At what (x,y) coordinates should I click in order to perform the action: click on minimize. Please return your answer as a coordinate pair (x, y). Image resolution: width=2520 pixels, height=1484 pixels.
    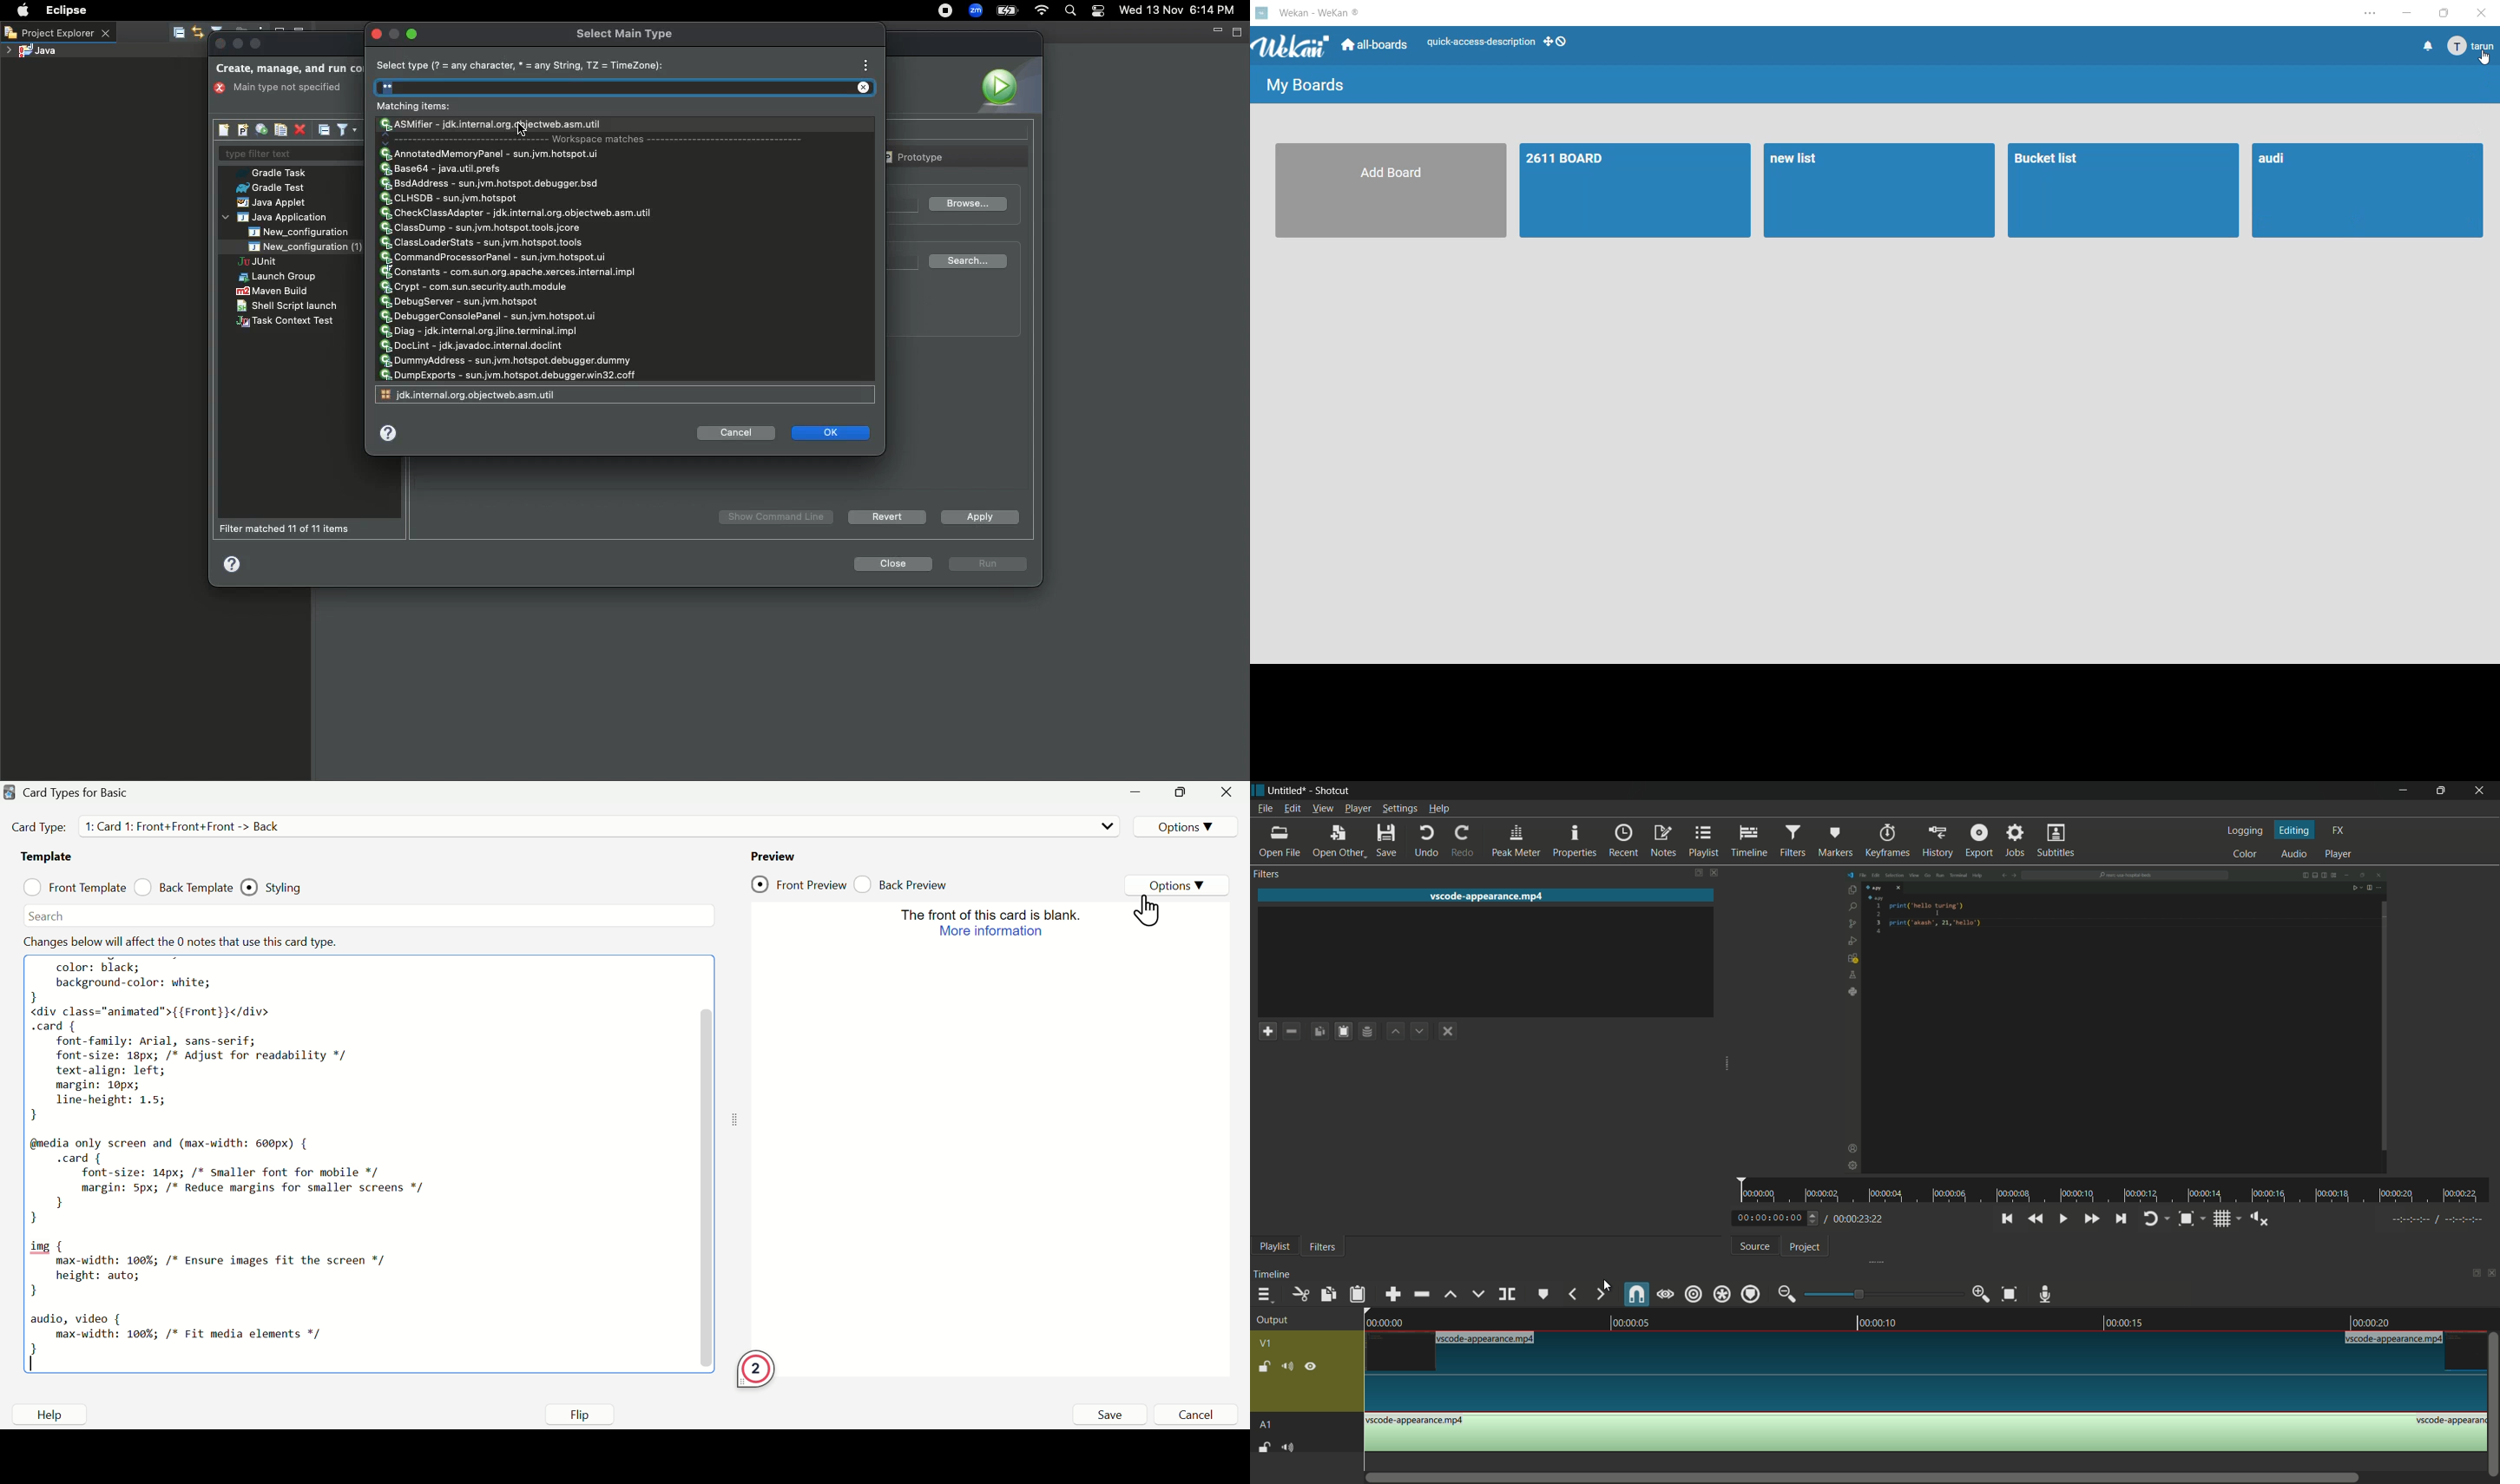
    Looking at the image, I should click on (1180, 793).